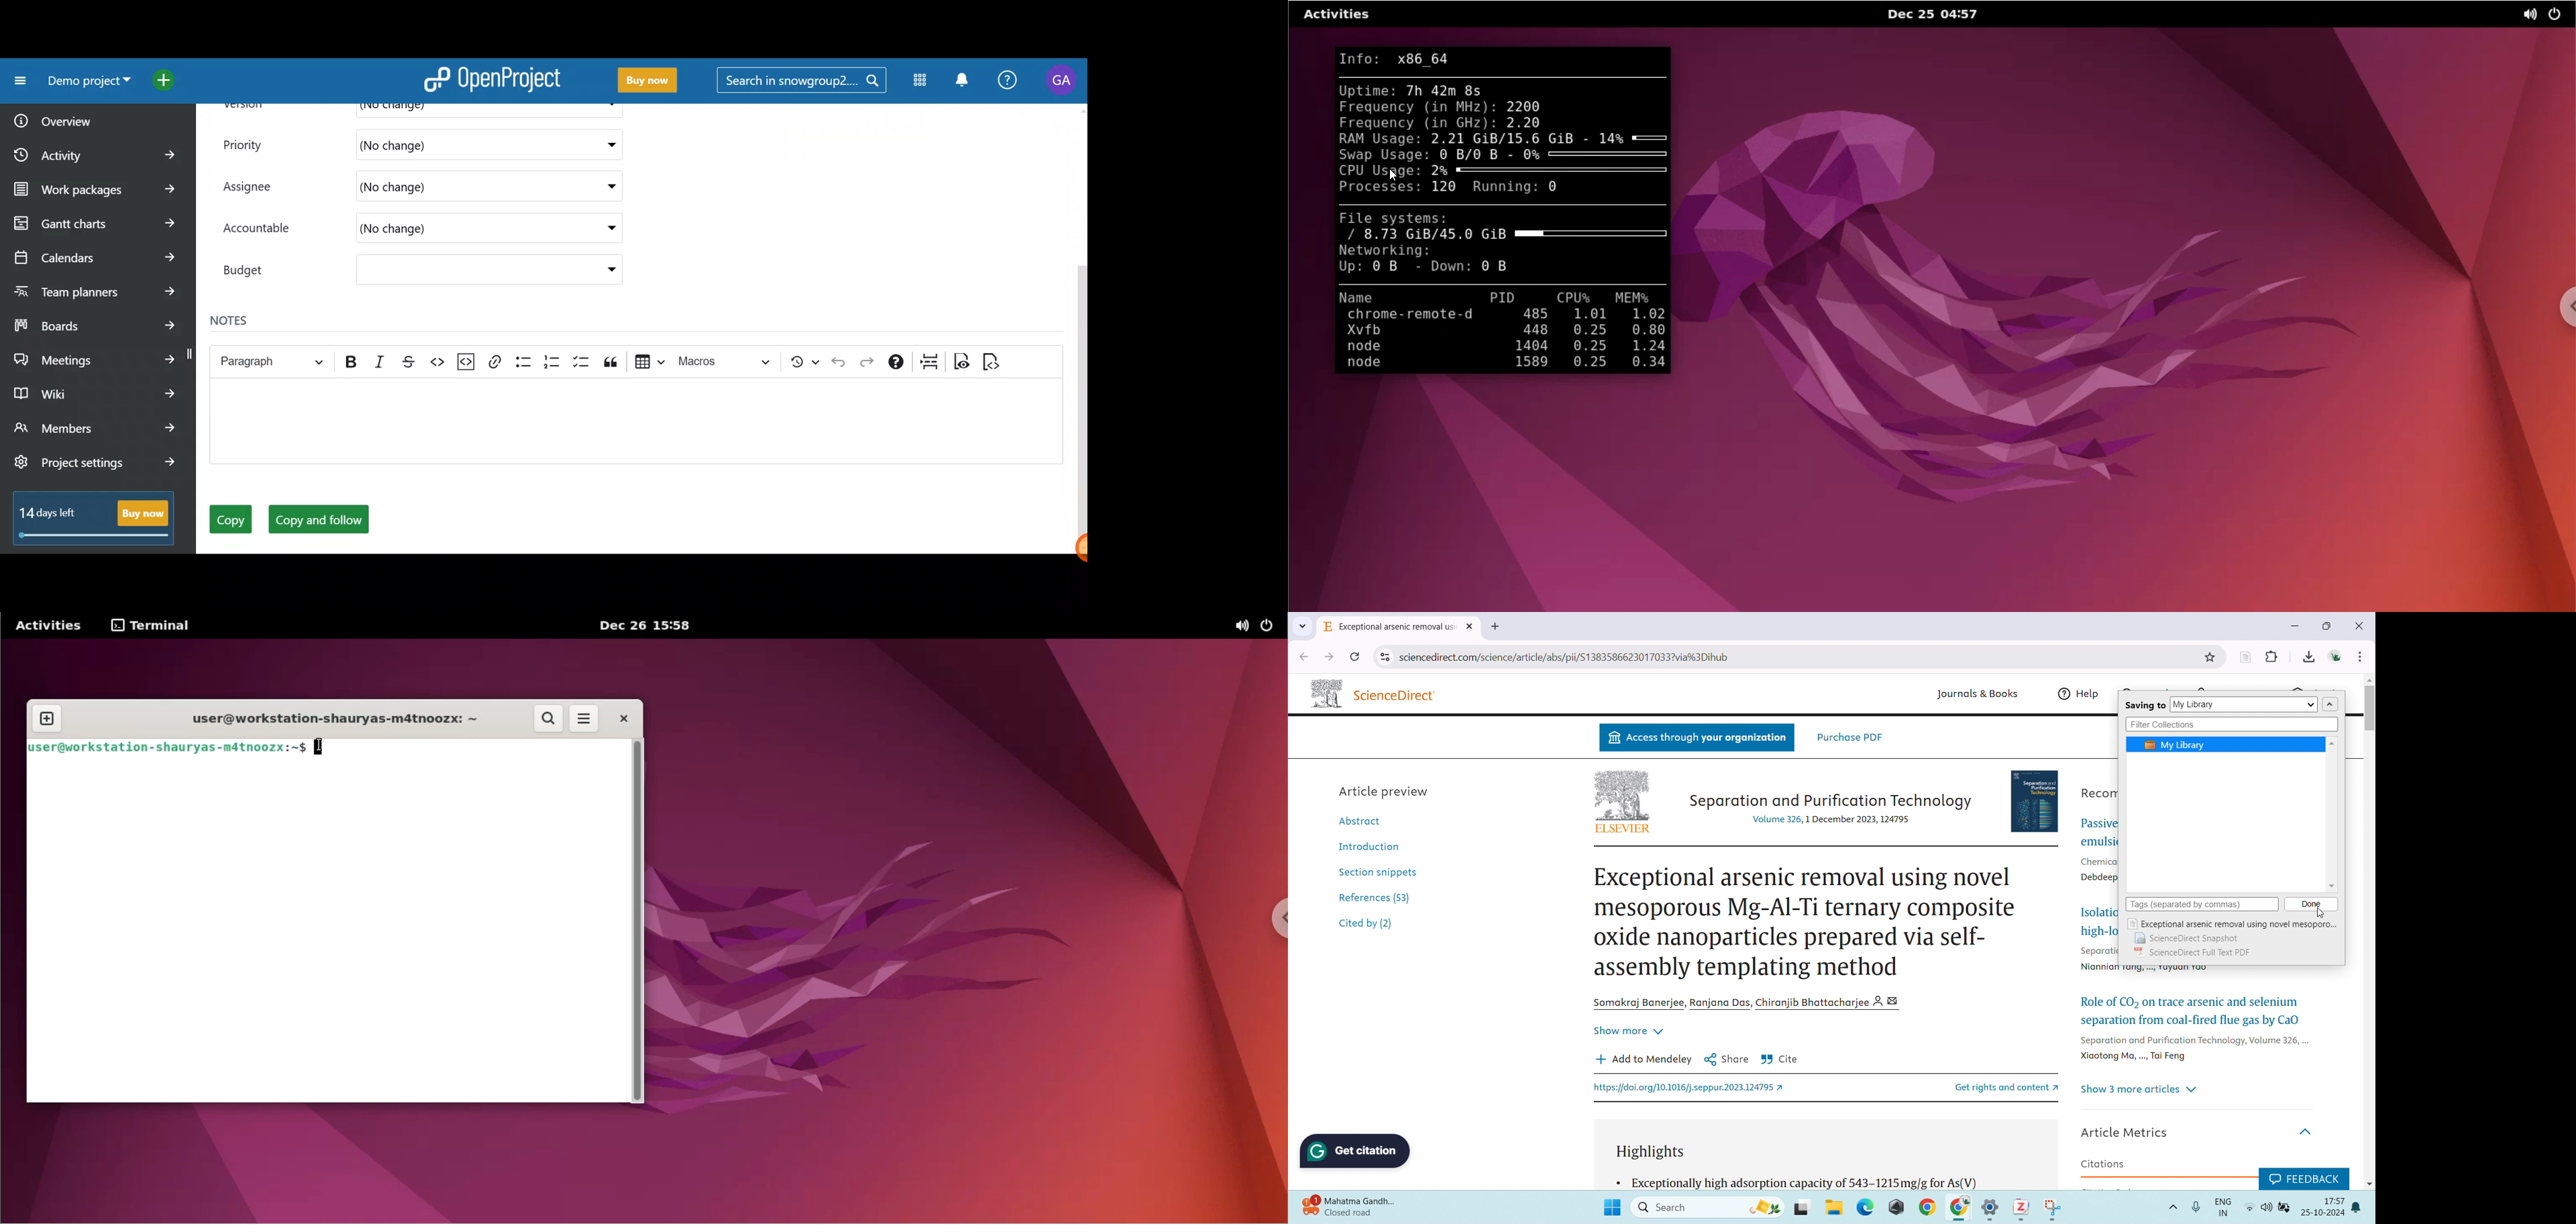 This screenshot has width=2576, height=1232. What do you see at coordinates (1378, 871) in the screenshot?
I see `Section snippets` at bounding box center [1378, 871].